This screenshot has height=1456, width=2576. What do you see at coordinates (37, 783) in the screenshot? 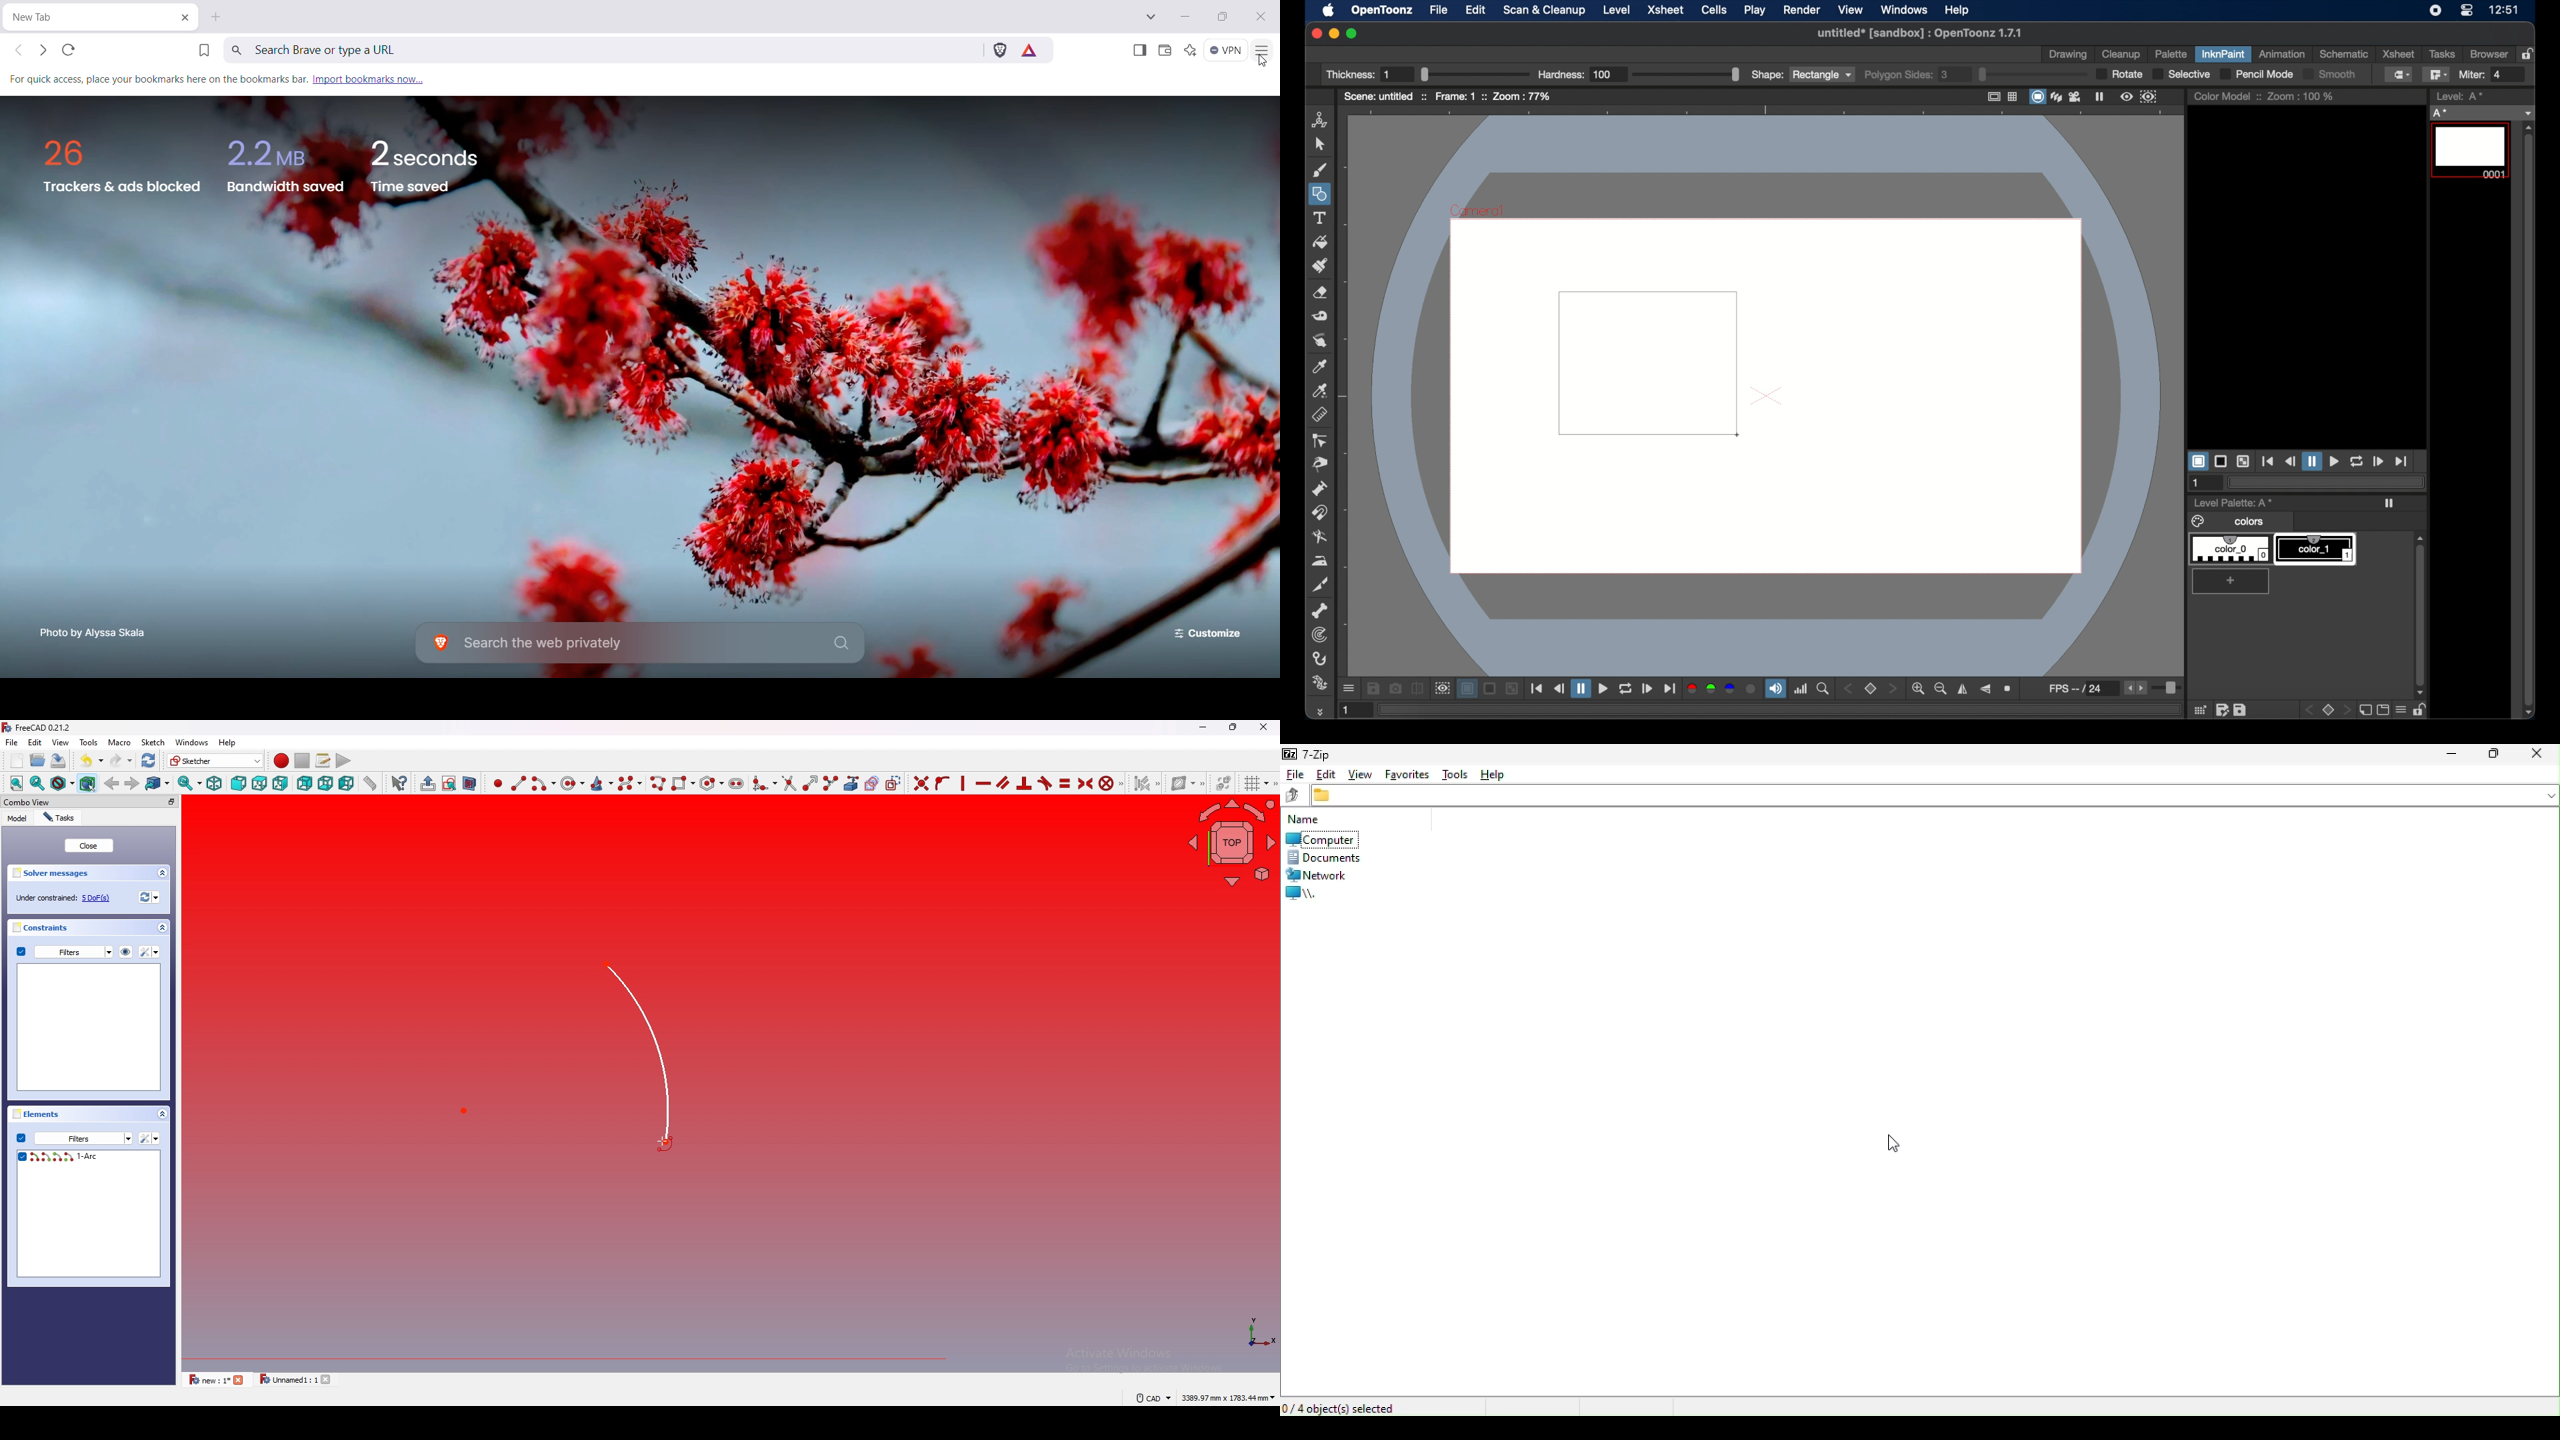
I see `fit selection` at bounding box center [37, 783].